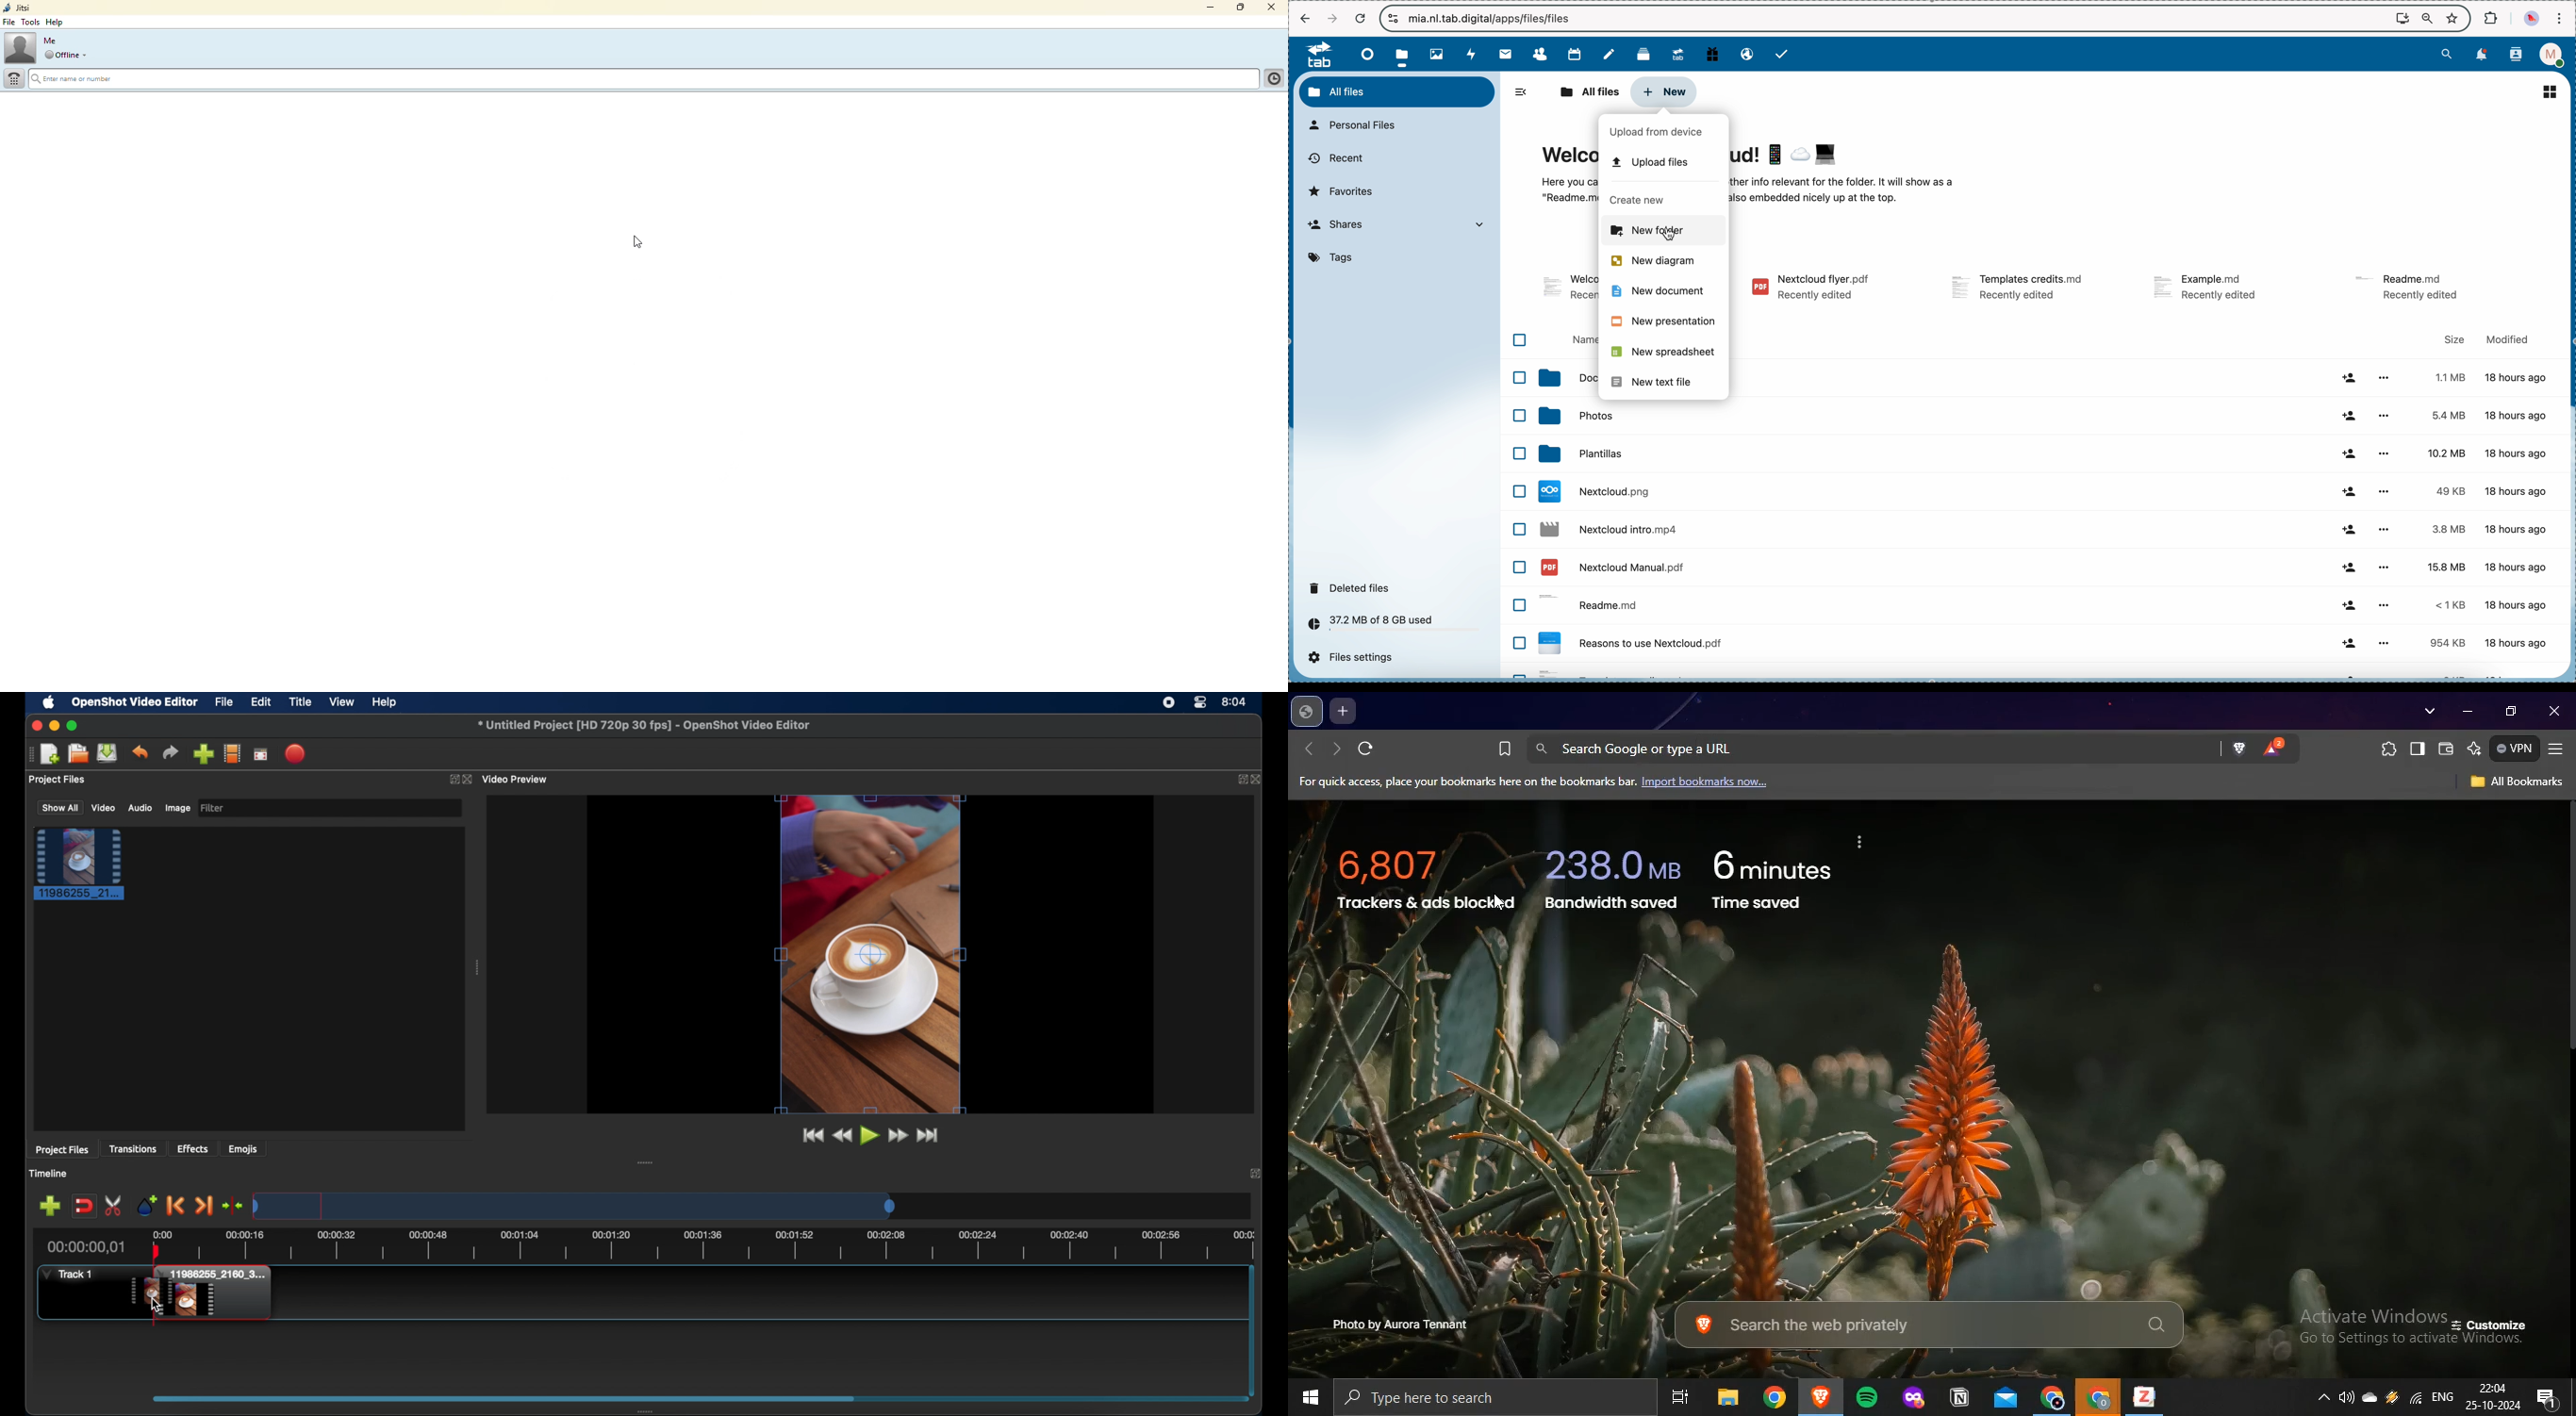 This screenshot has width=2576, height=1428. Describe the element at coordinates (50, 40) in the screenshot. I see `me` at that location.